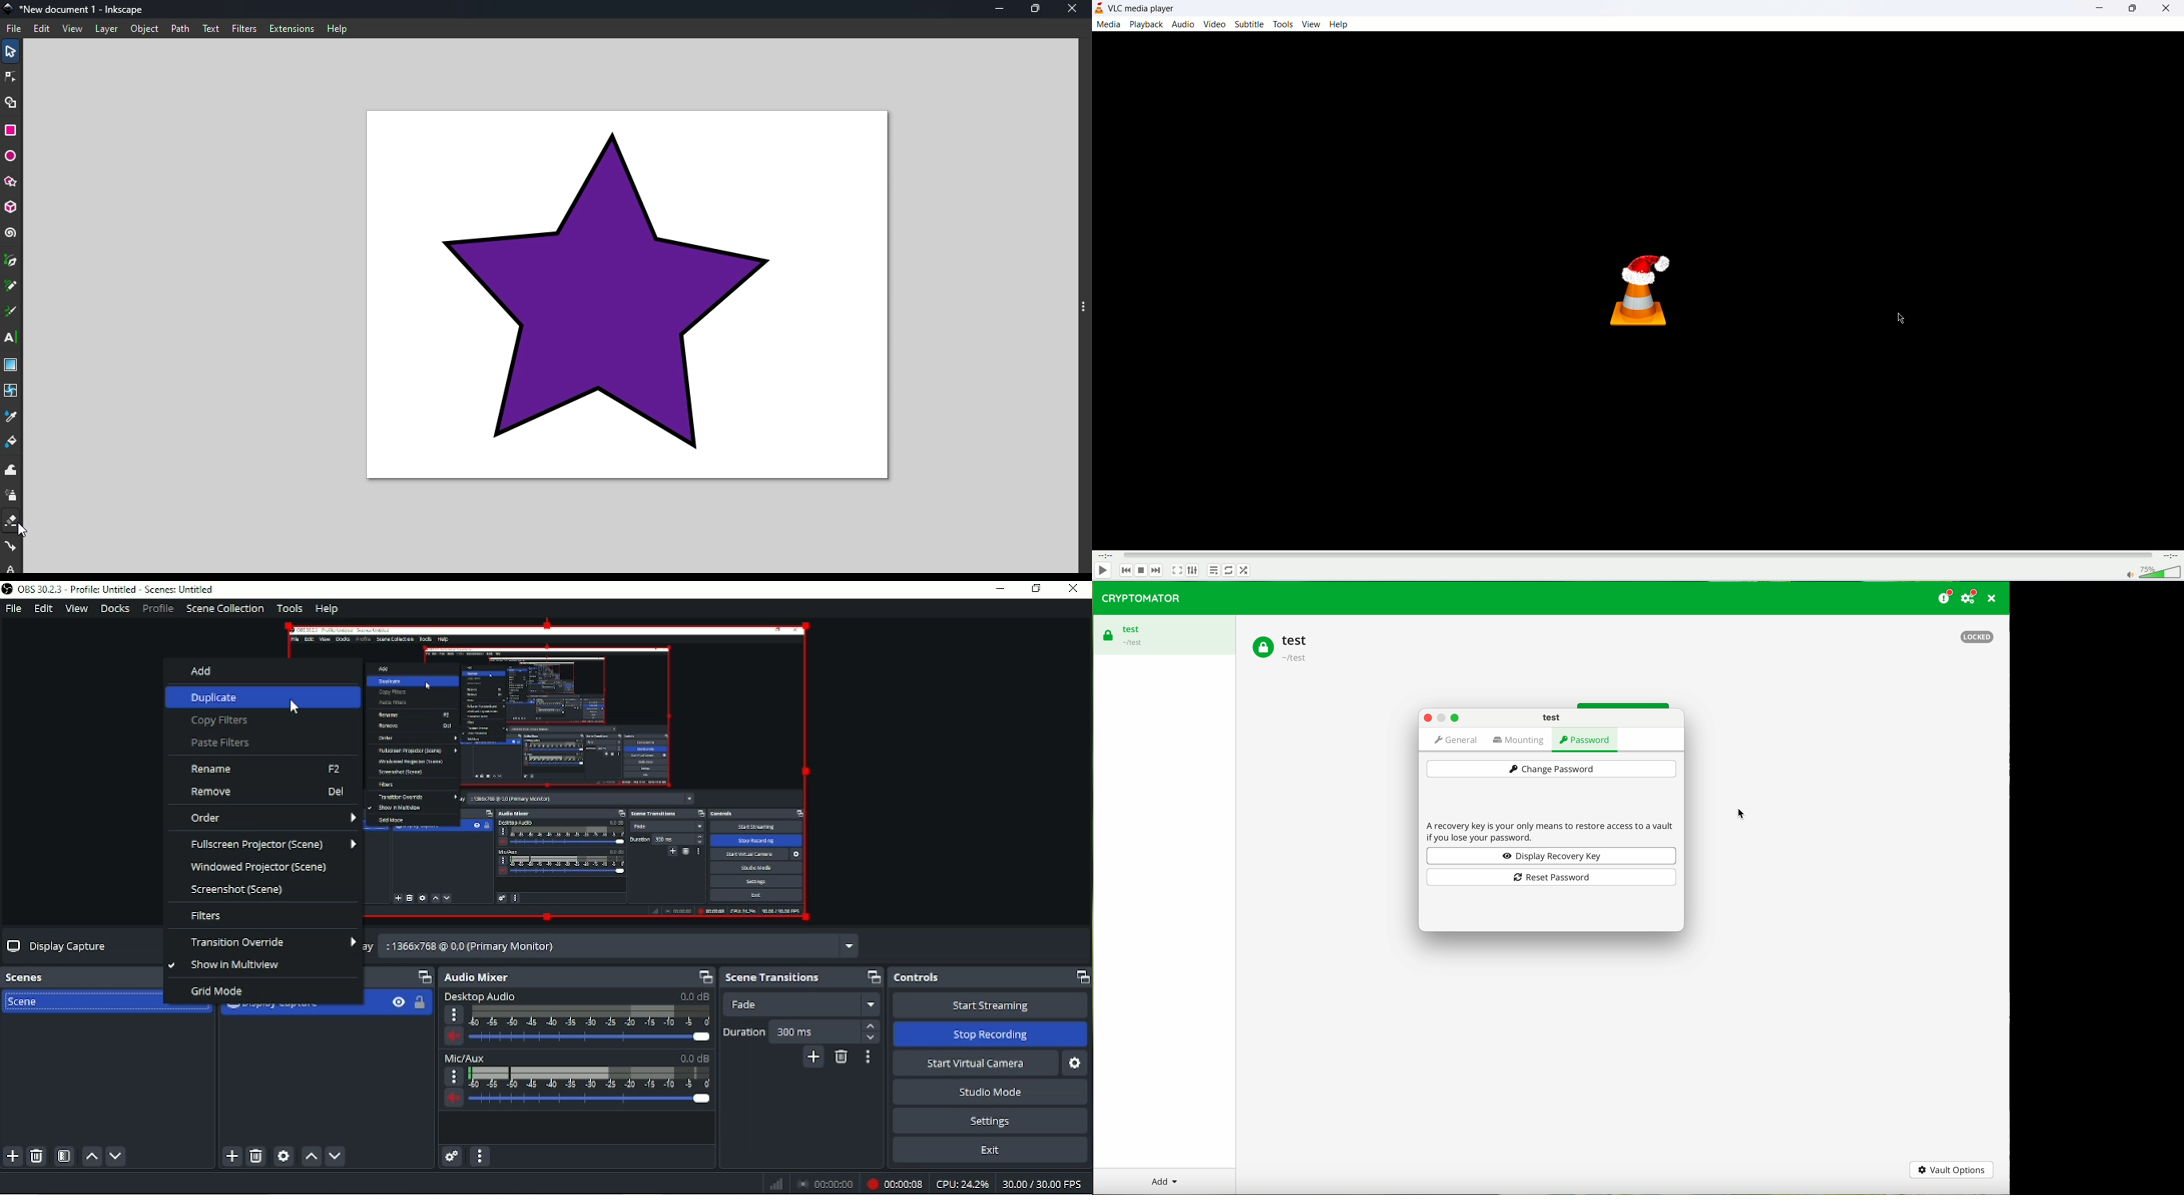 This screenshot has height=1204, width=2184. What do you see at coordinates (477, 978) in the screenshot?
I see `Audio Mixer` at bounding box center [477, 978].